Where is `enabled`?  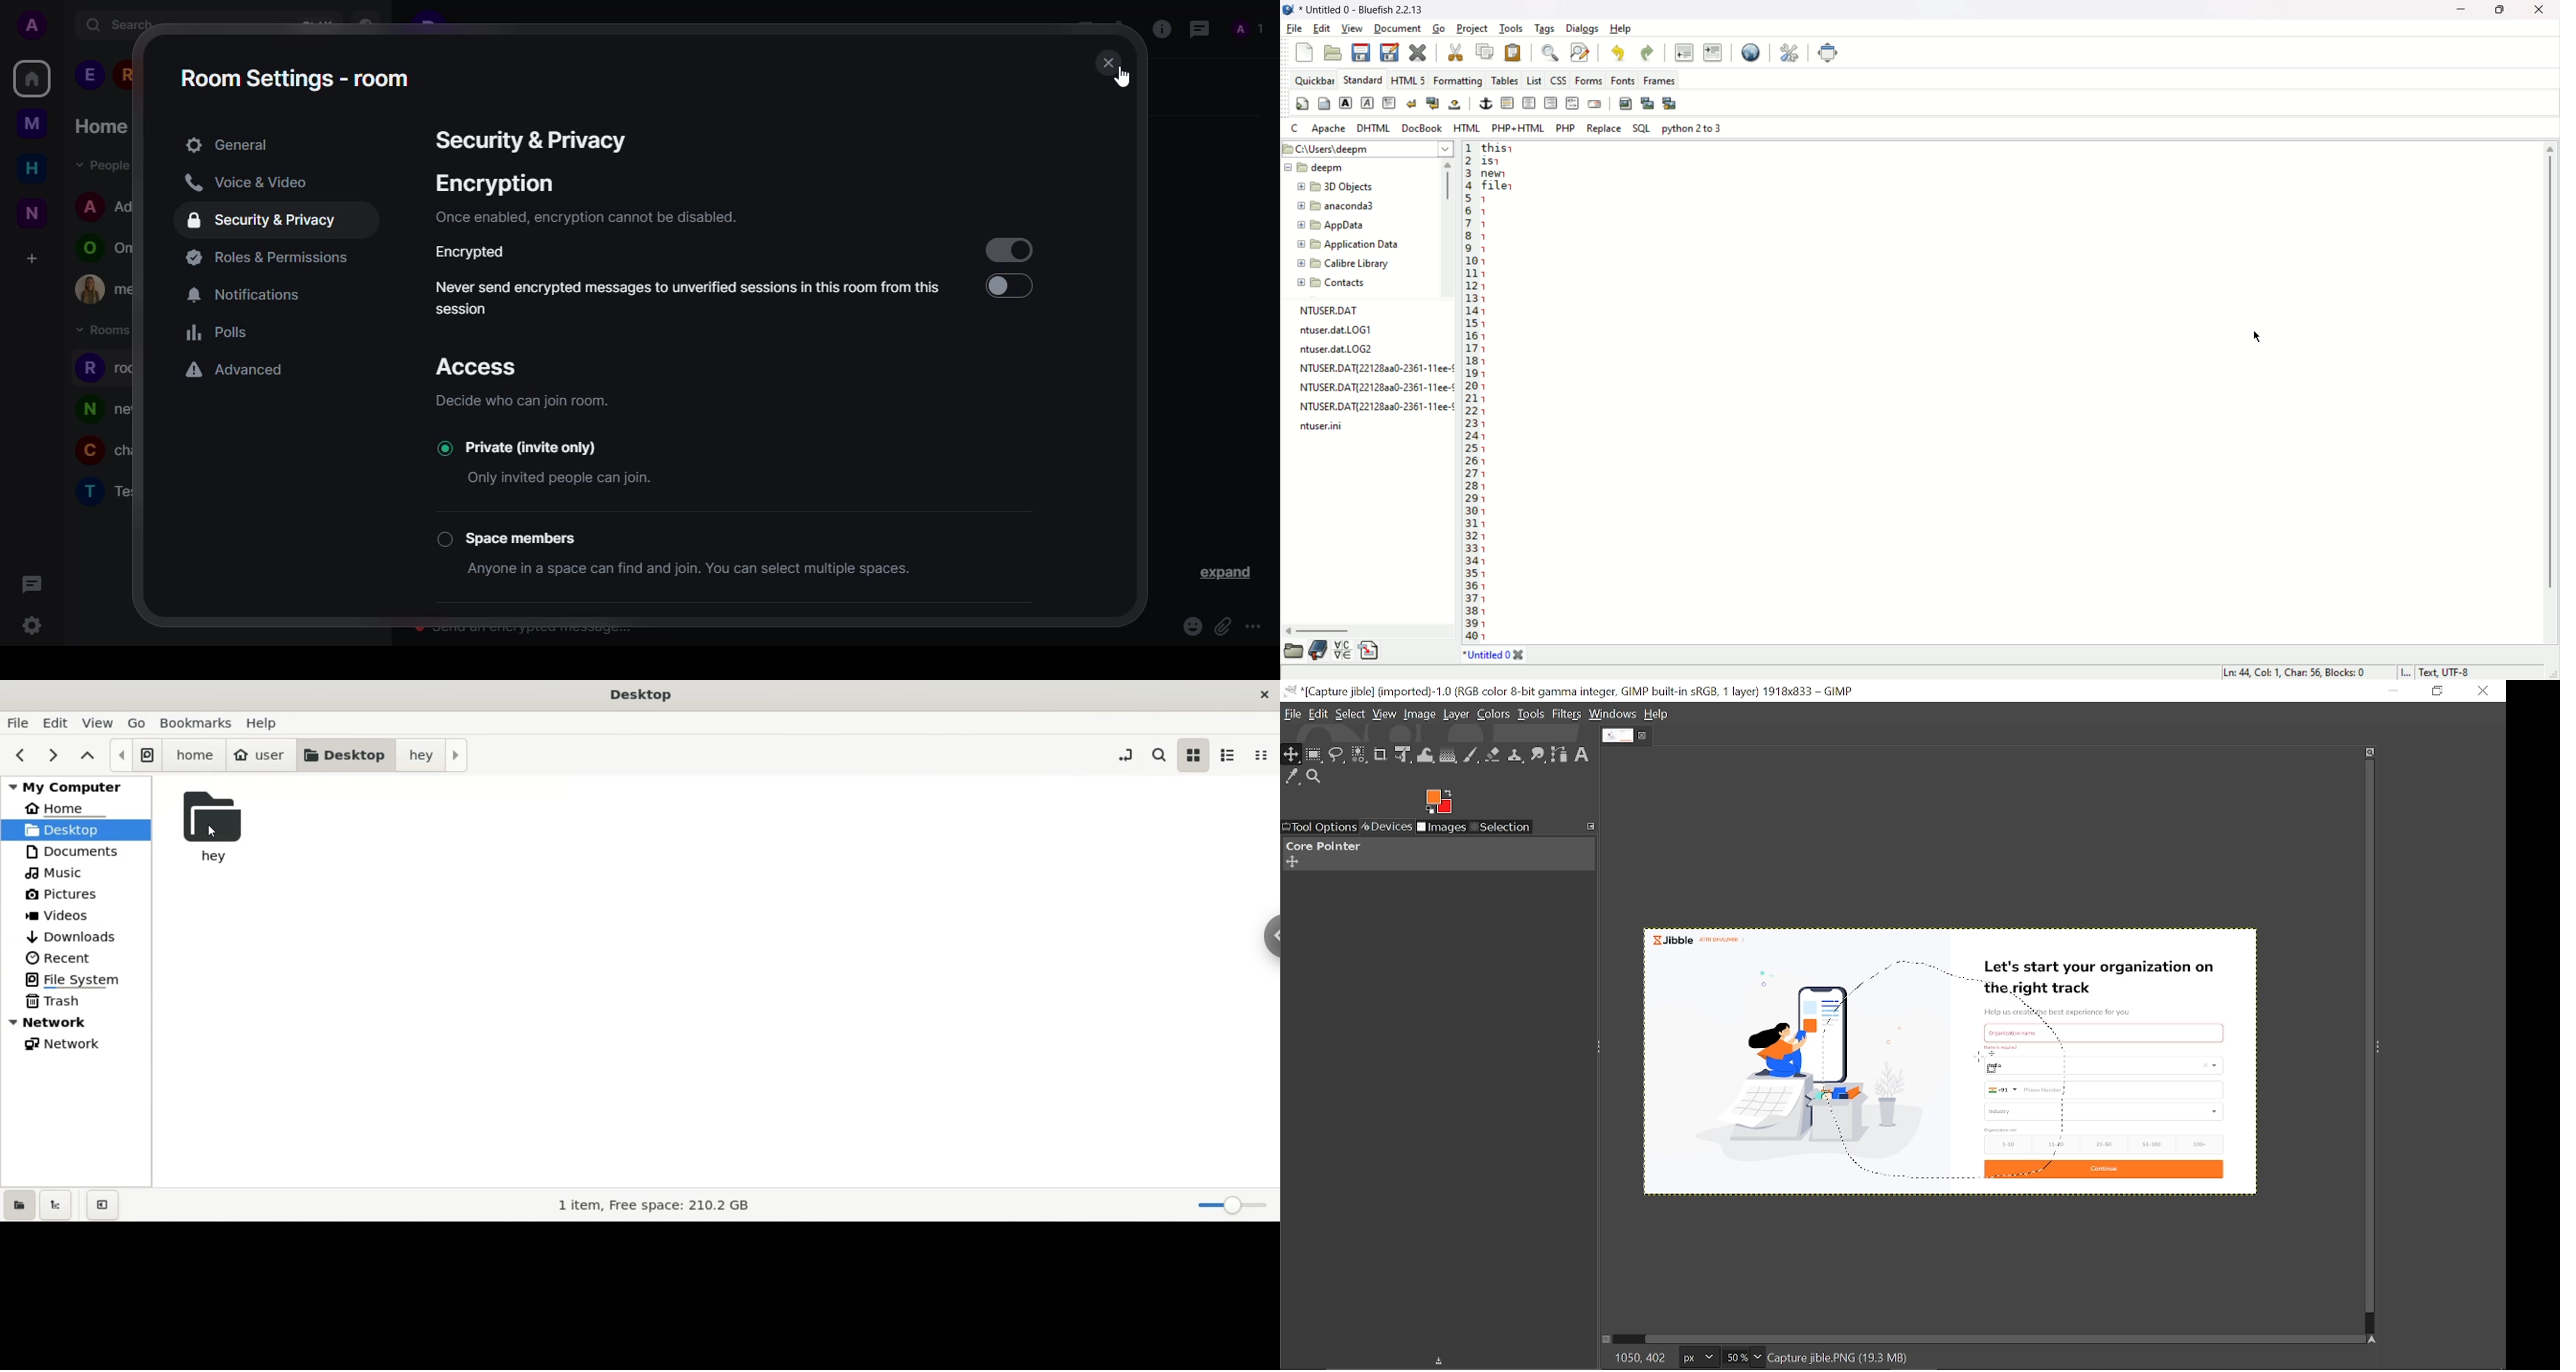
enabled is located at coordinates (1008, 249).